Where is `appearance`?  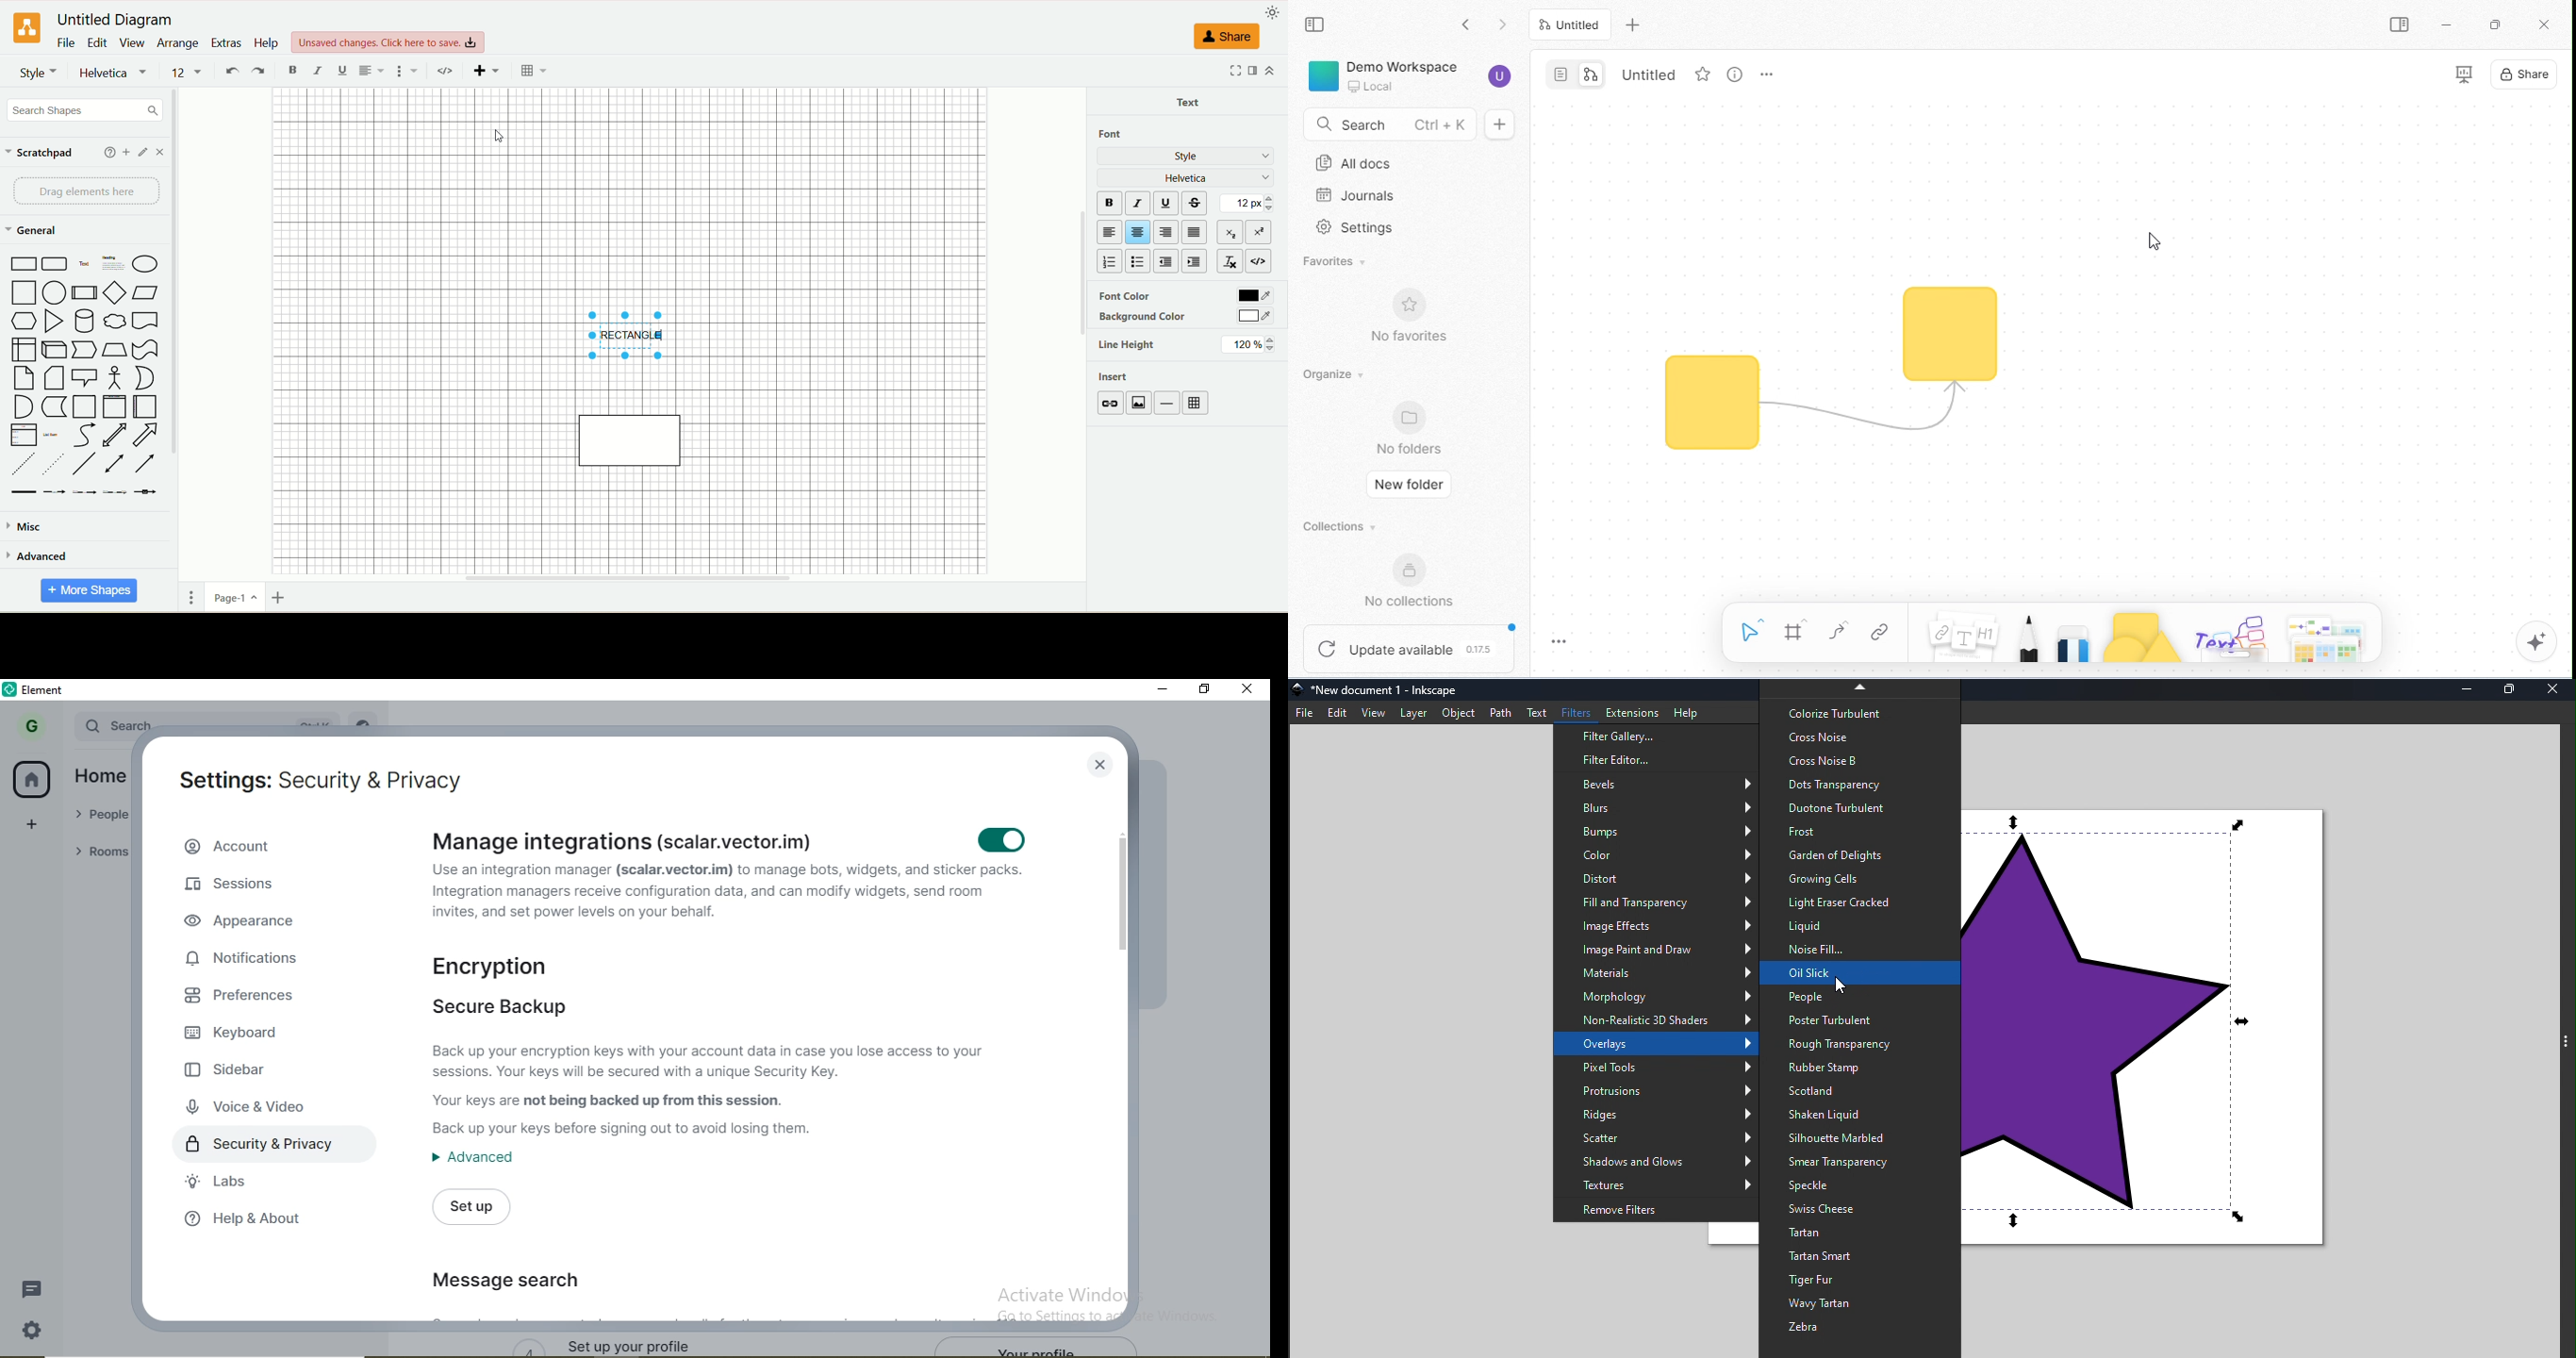
appearance is located at coordinates (246, 925).